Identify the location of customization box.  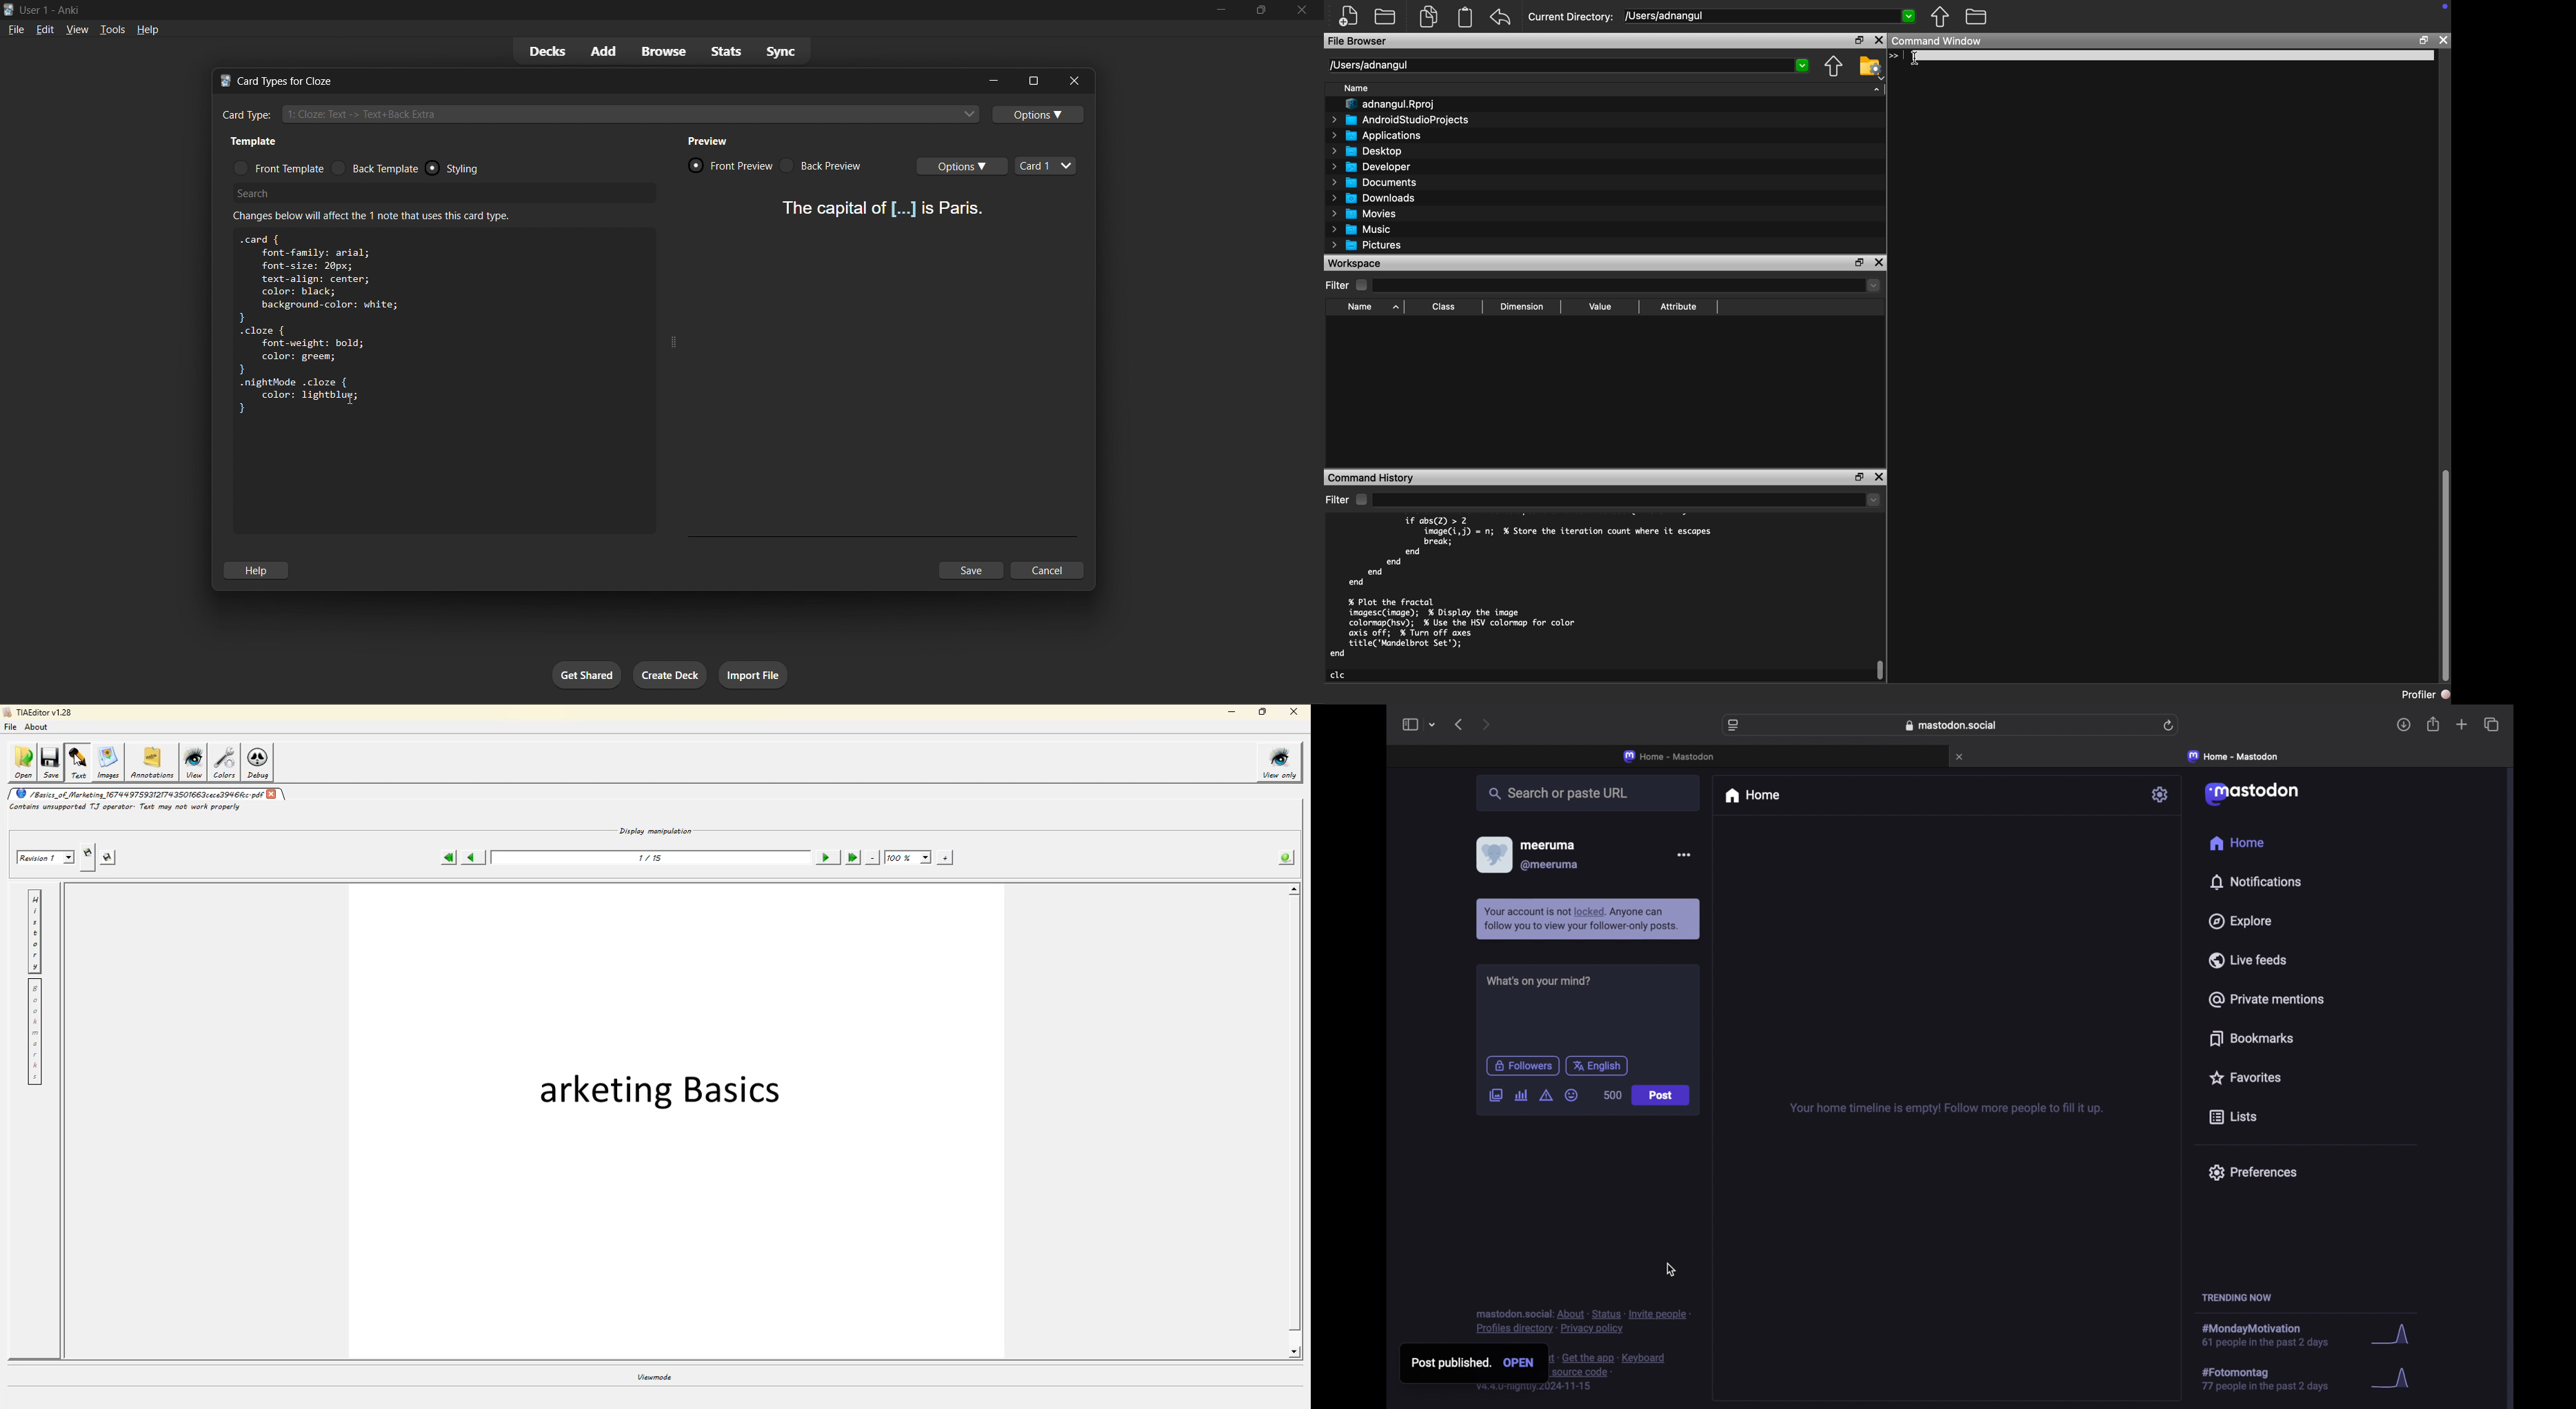
(442, 377).